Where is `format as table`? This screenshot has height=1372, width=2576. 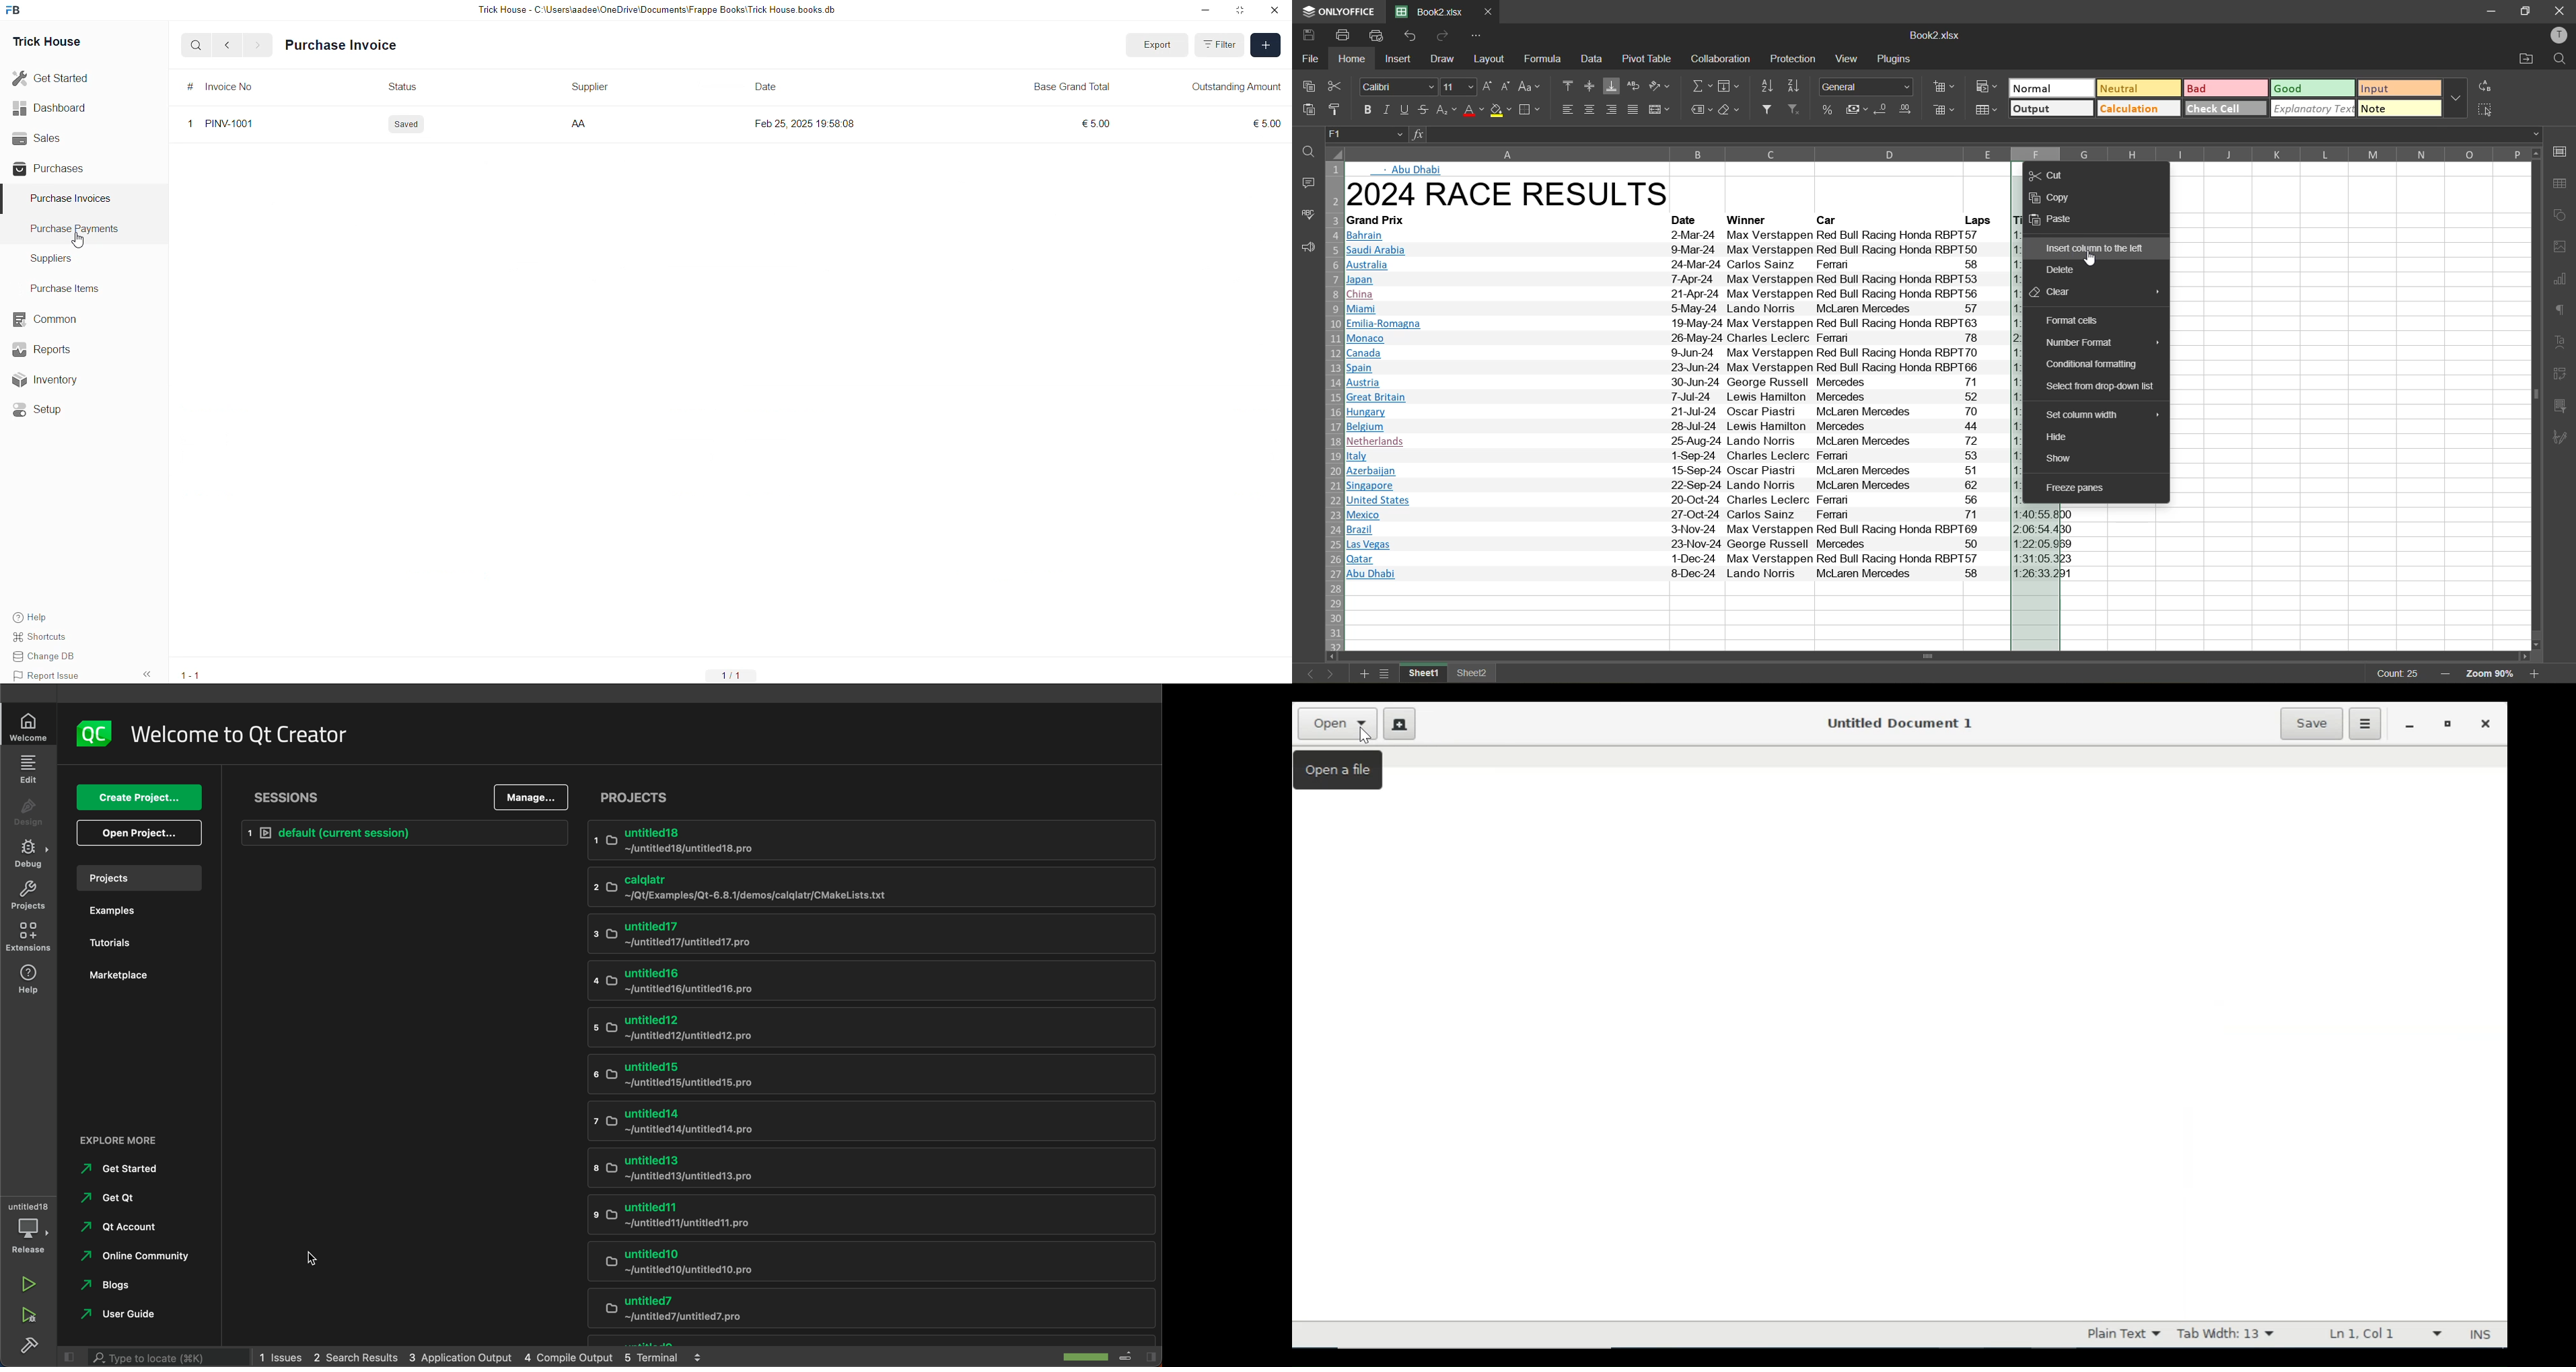
format as table is located at coordinates (1986, 110).